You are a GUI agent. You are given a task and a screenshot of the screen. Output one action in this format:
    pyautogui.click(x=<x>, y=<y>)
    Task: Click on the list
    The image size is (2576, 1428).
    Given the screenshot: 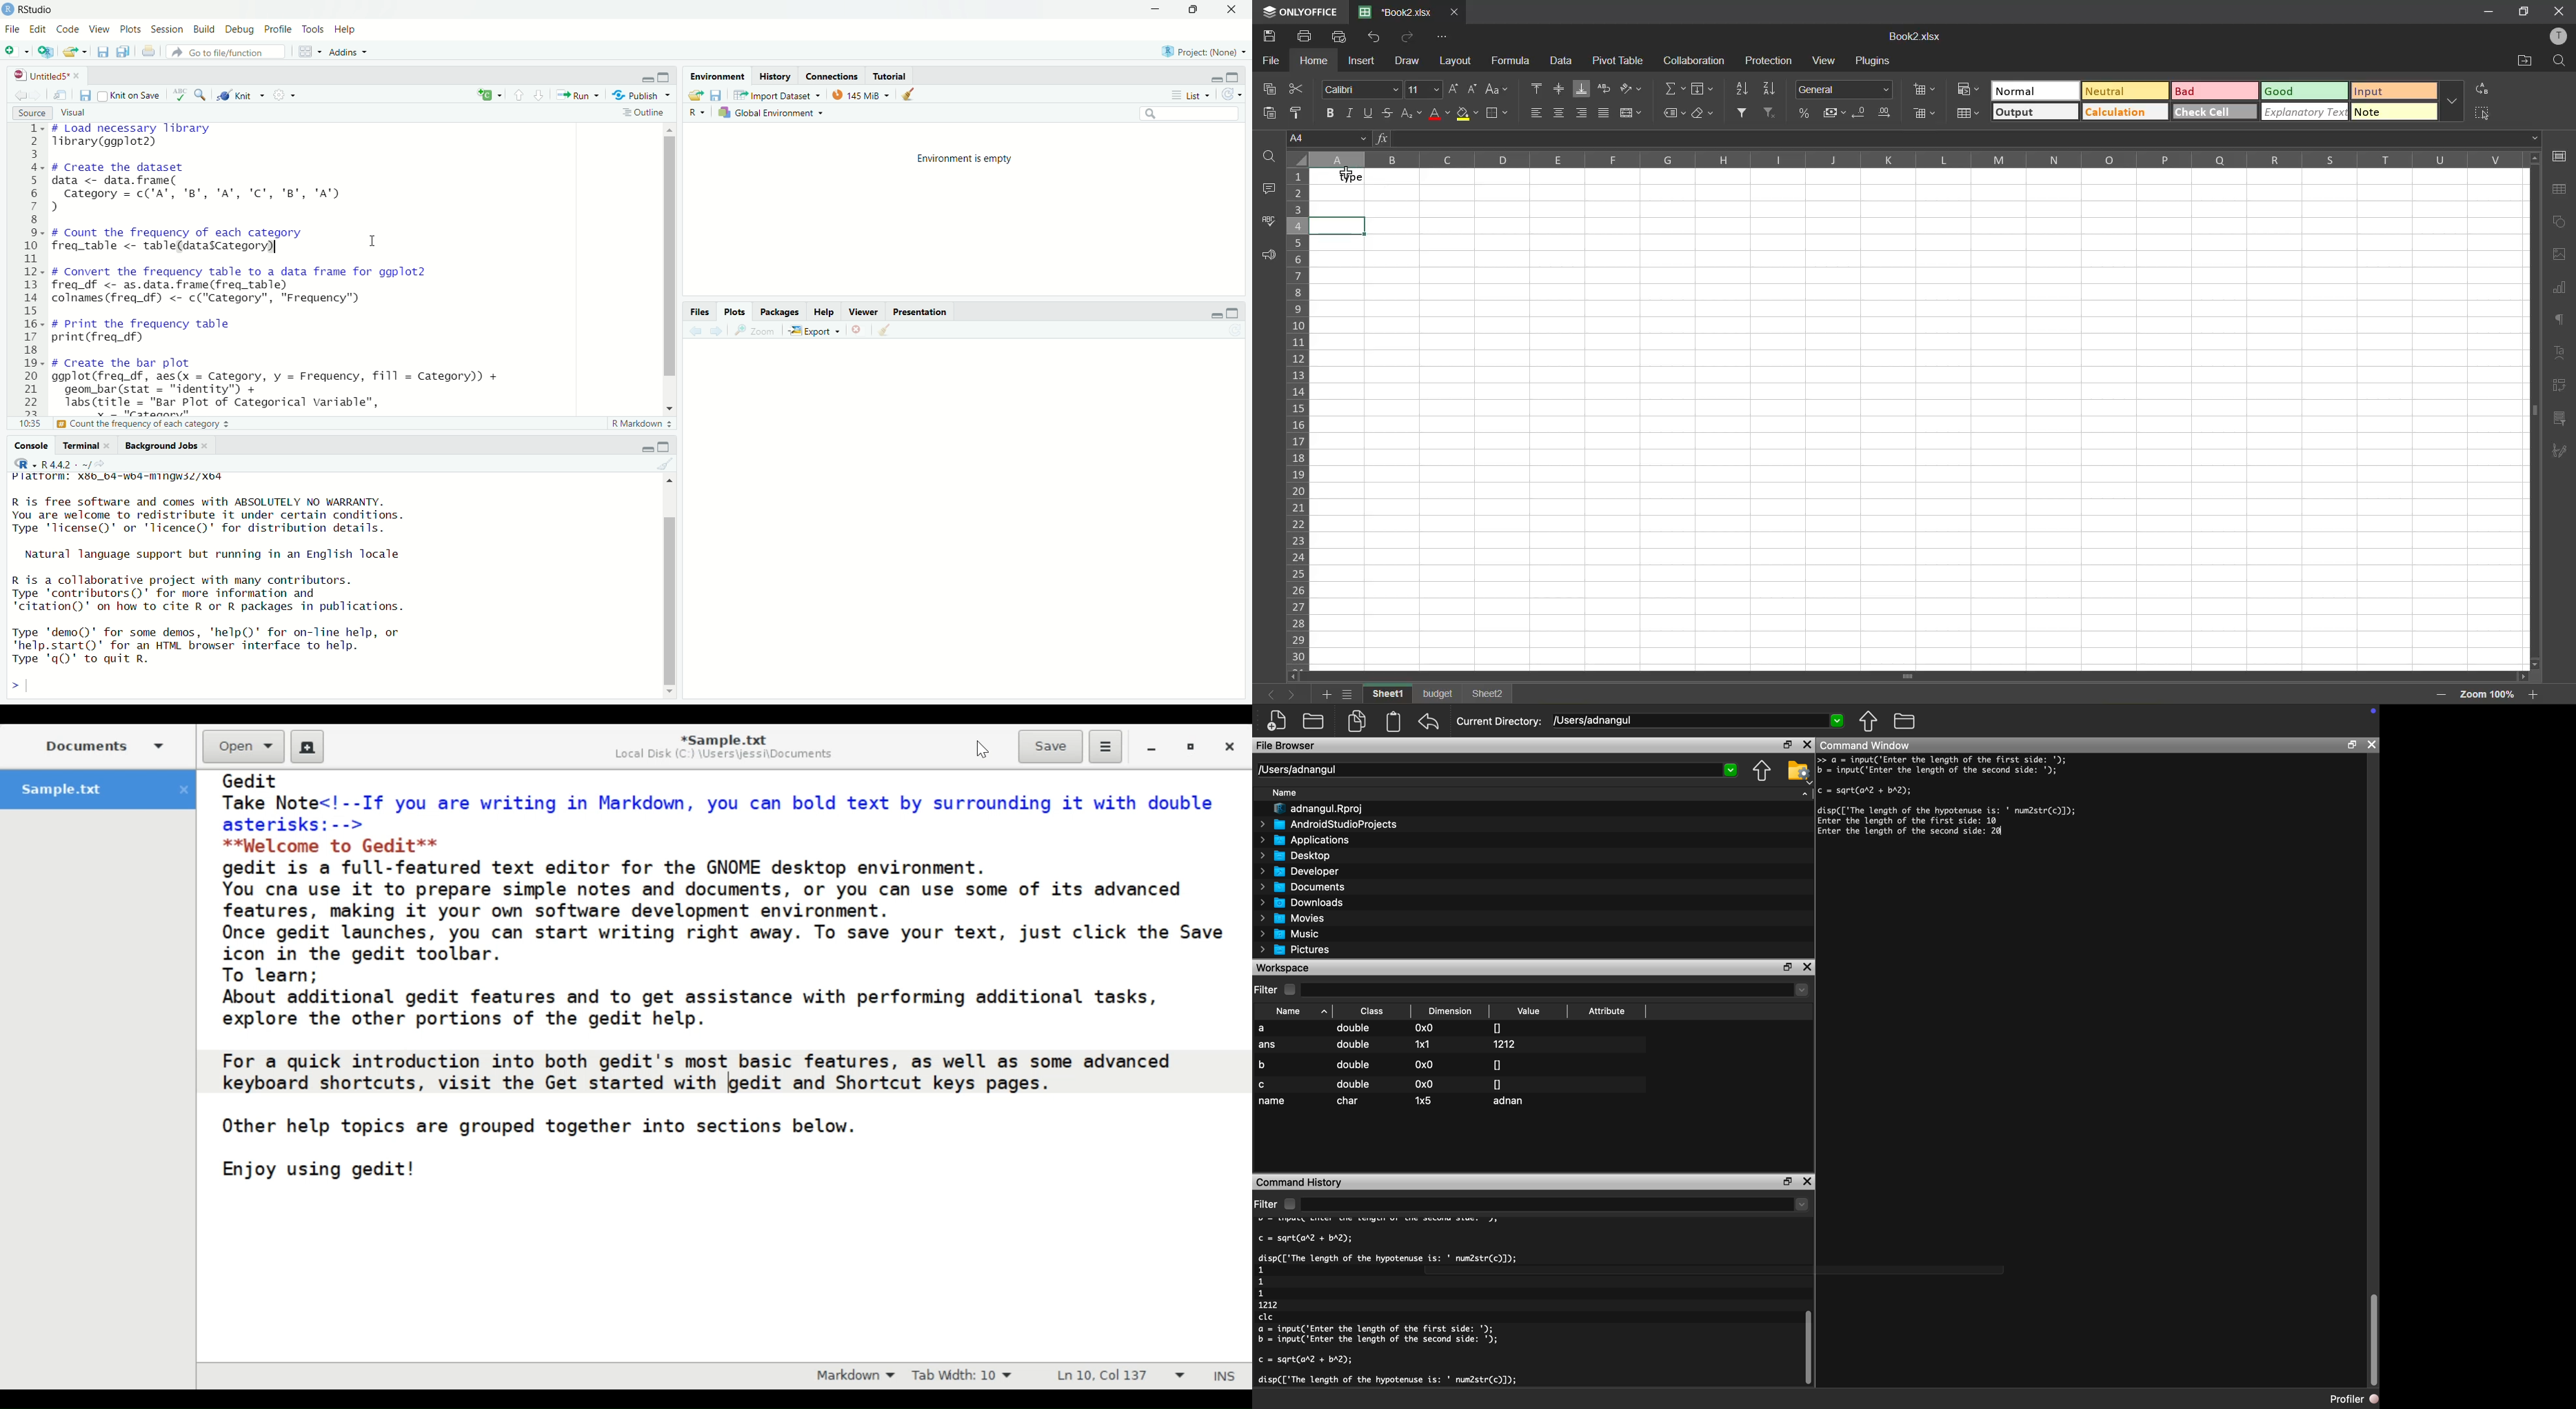 What is the action you would take?
    pyautogui.click(x=1195, y=95)
    